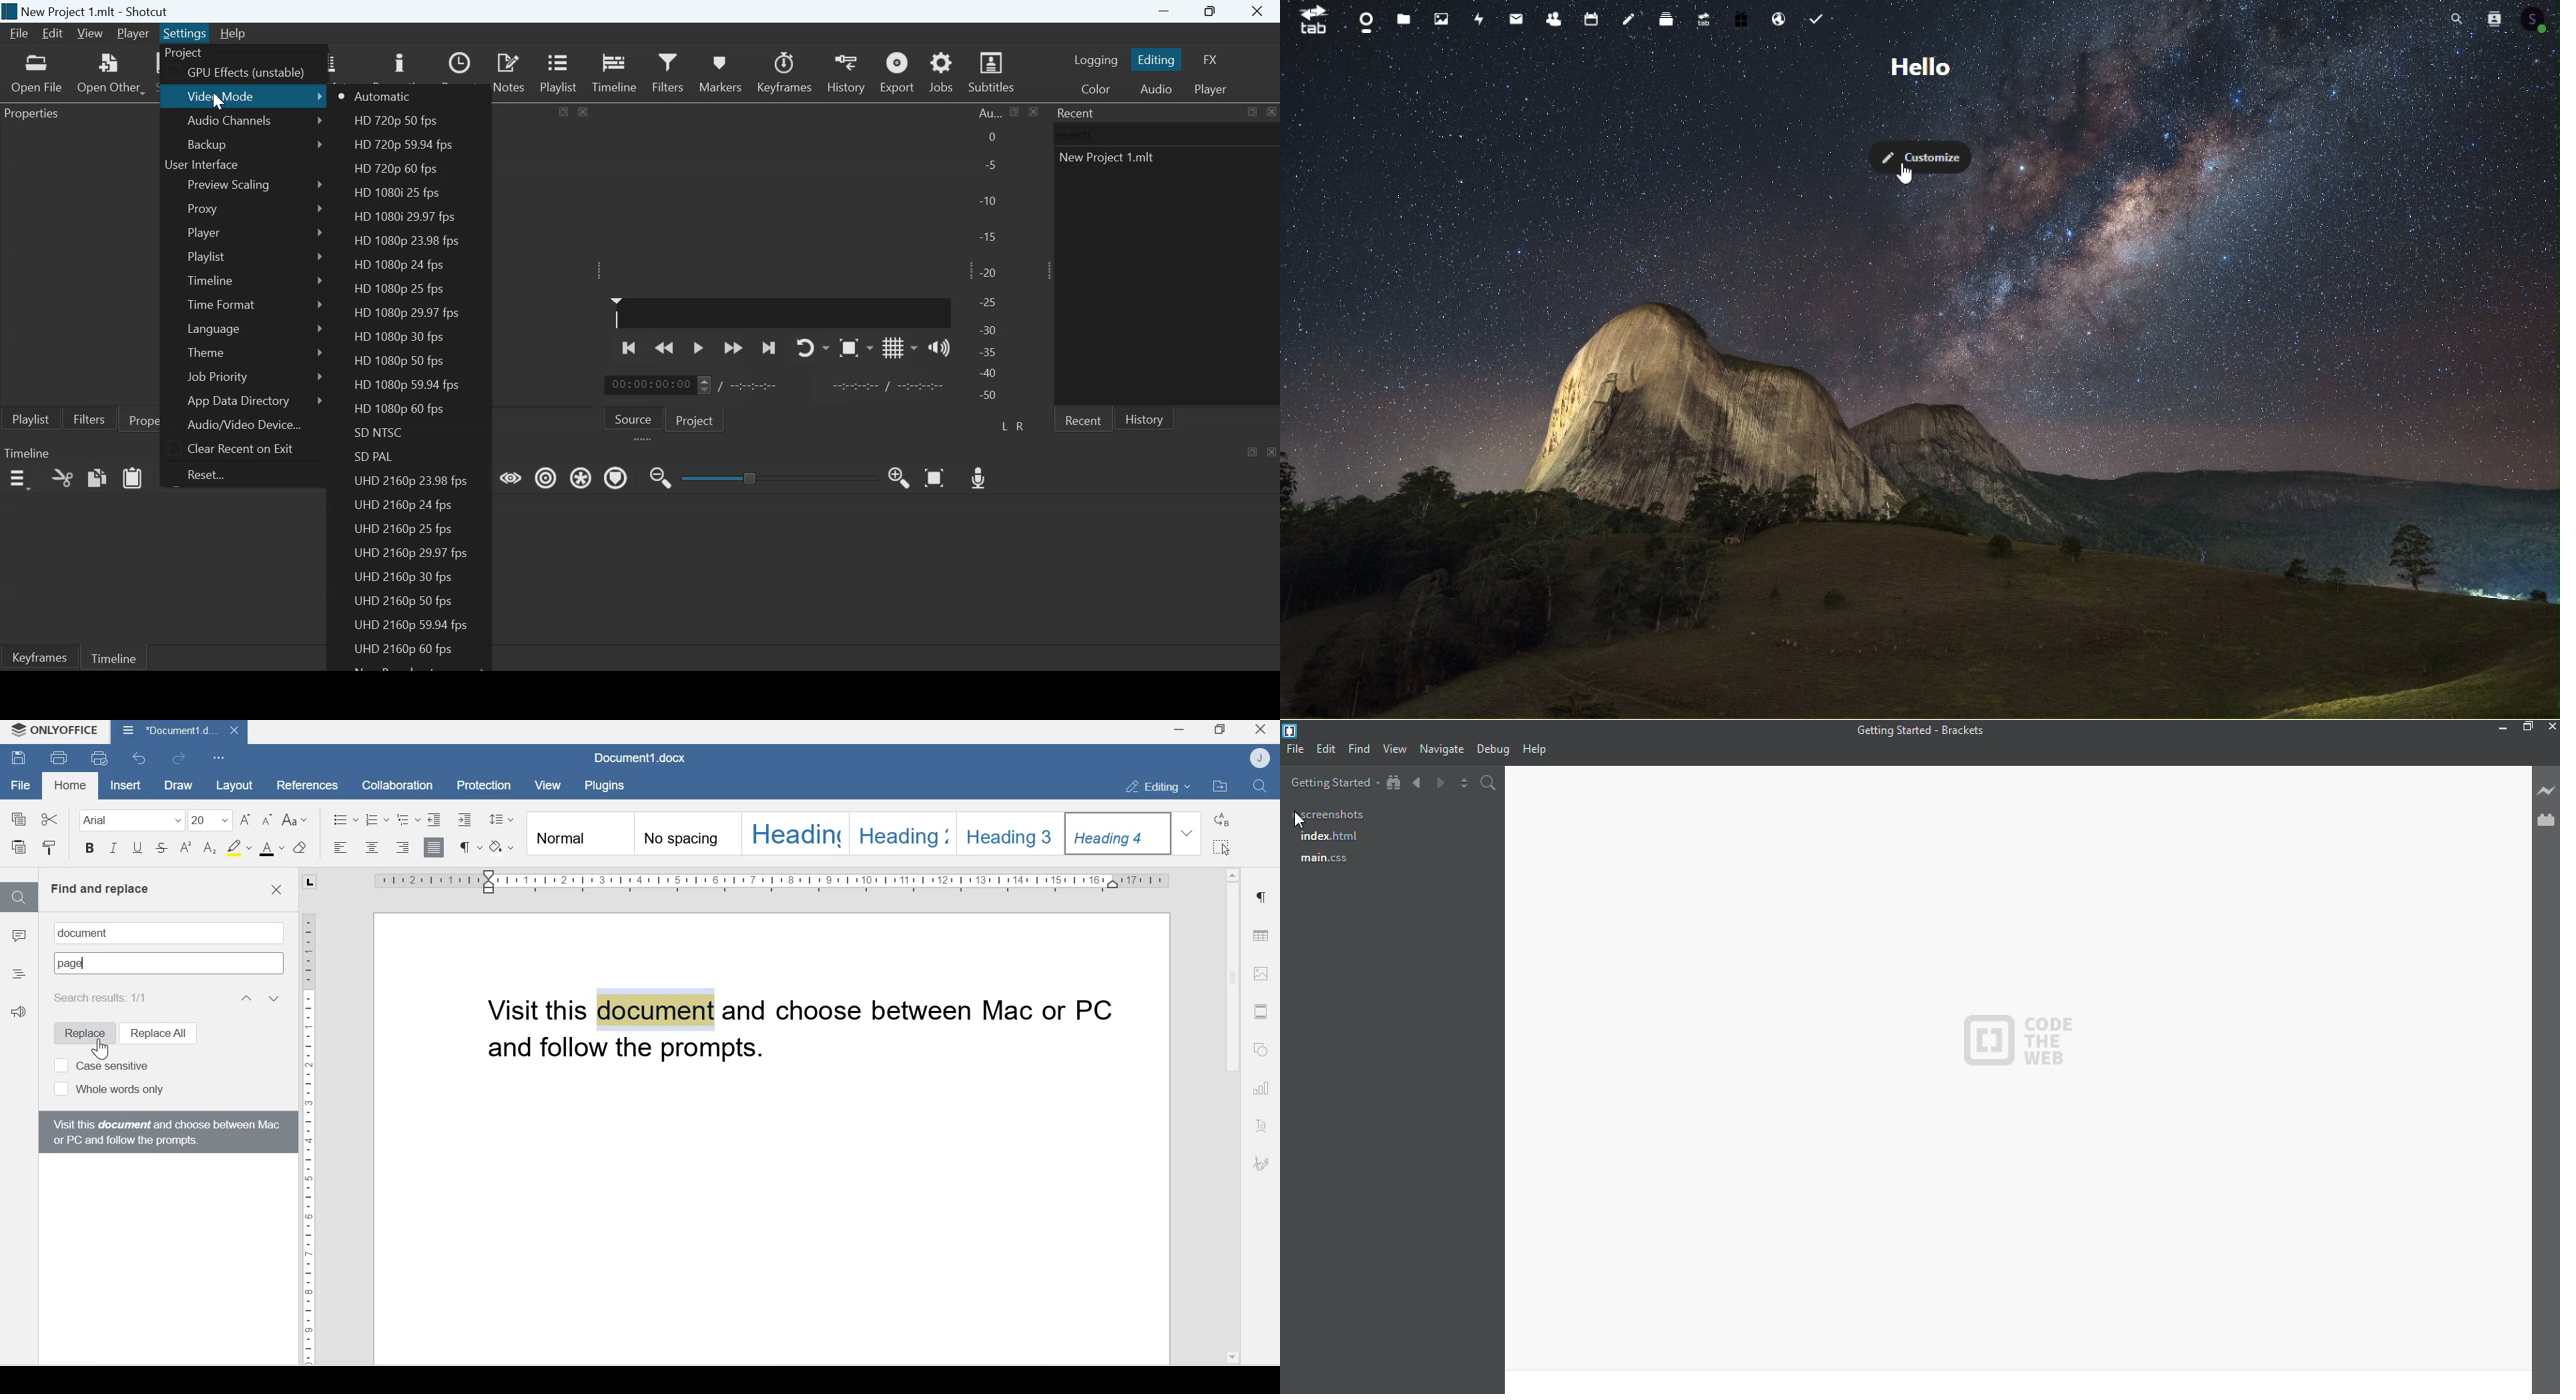  I want to click on Contacts, so click(2496, 20).